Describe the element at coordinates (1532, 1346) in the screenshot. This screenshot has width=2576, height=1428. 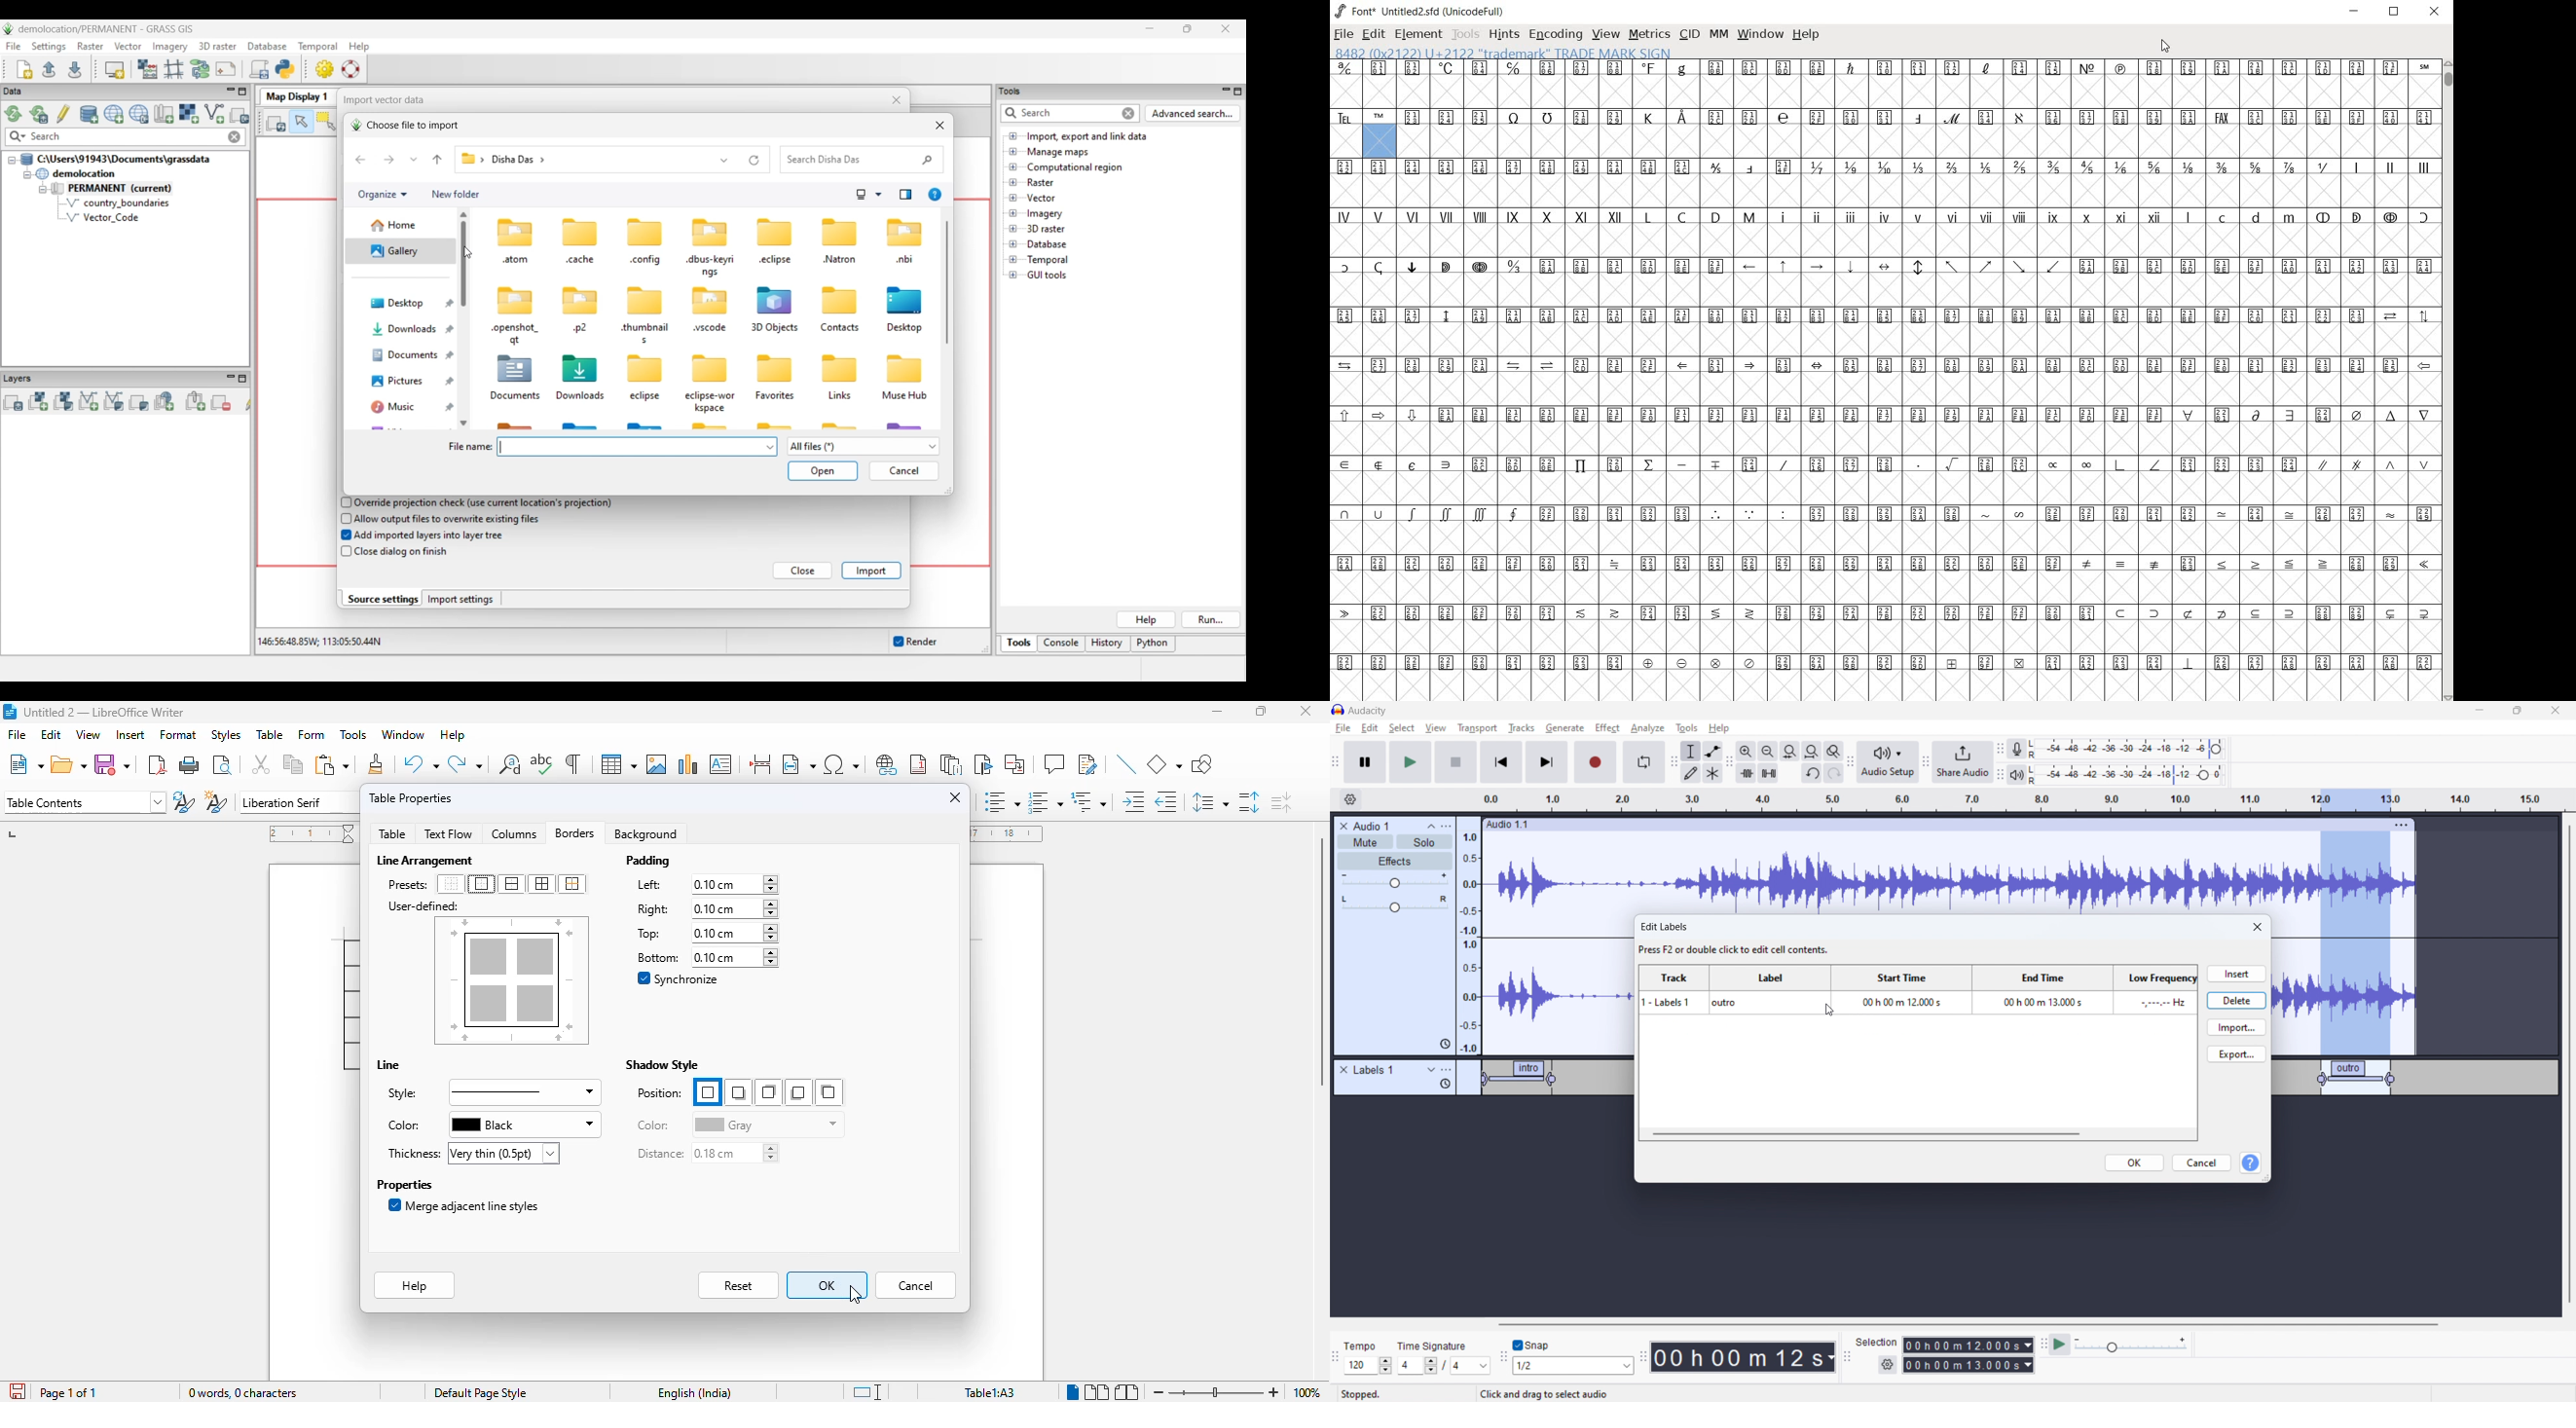
I see `toggle snap` at that location.